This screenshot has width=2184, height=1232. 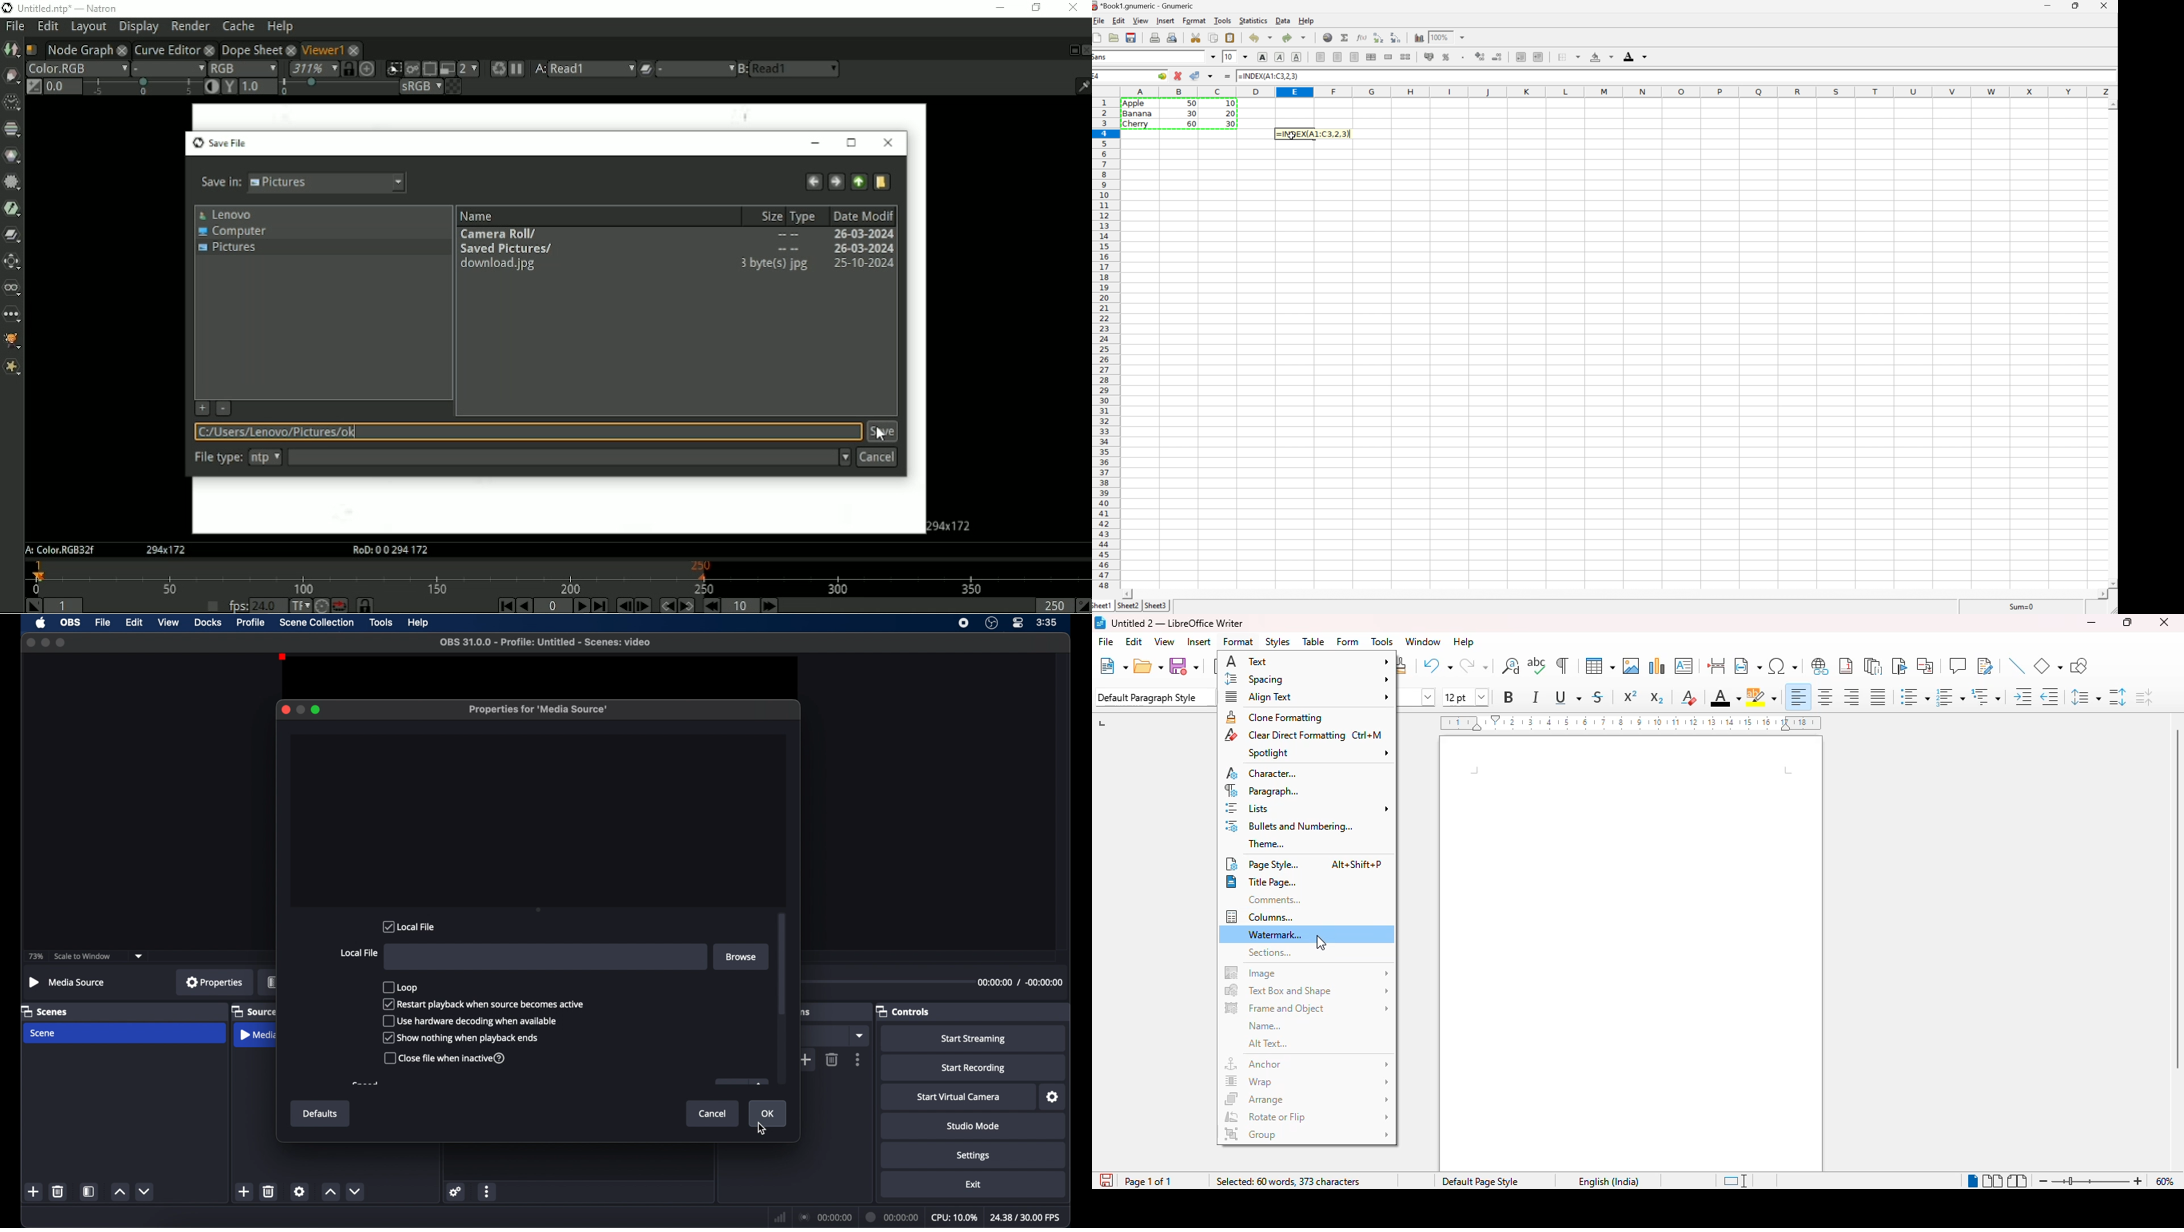 What do you see at coordinates (805, 1059) in the screenshot?
I see `add` at bounding box center [805, 1059].